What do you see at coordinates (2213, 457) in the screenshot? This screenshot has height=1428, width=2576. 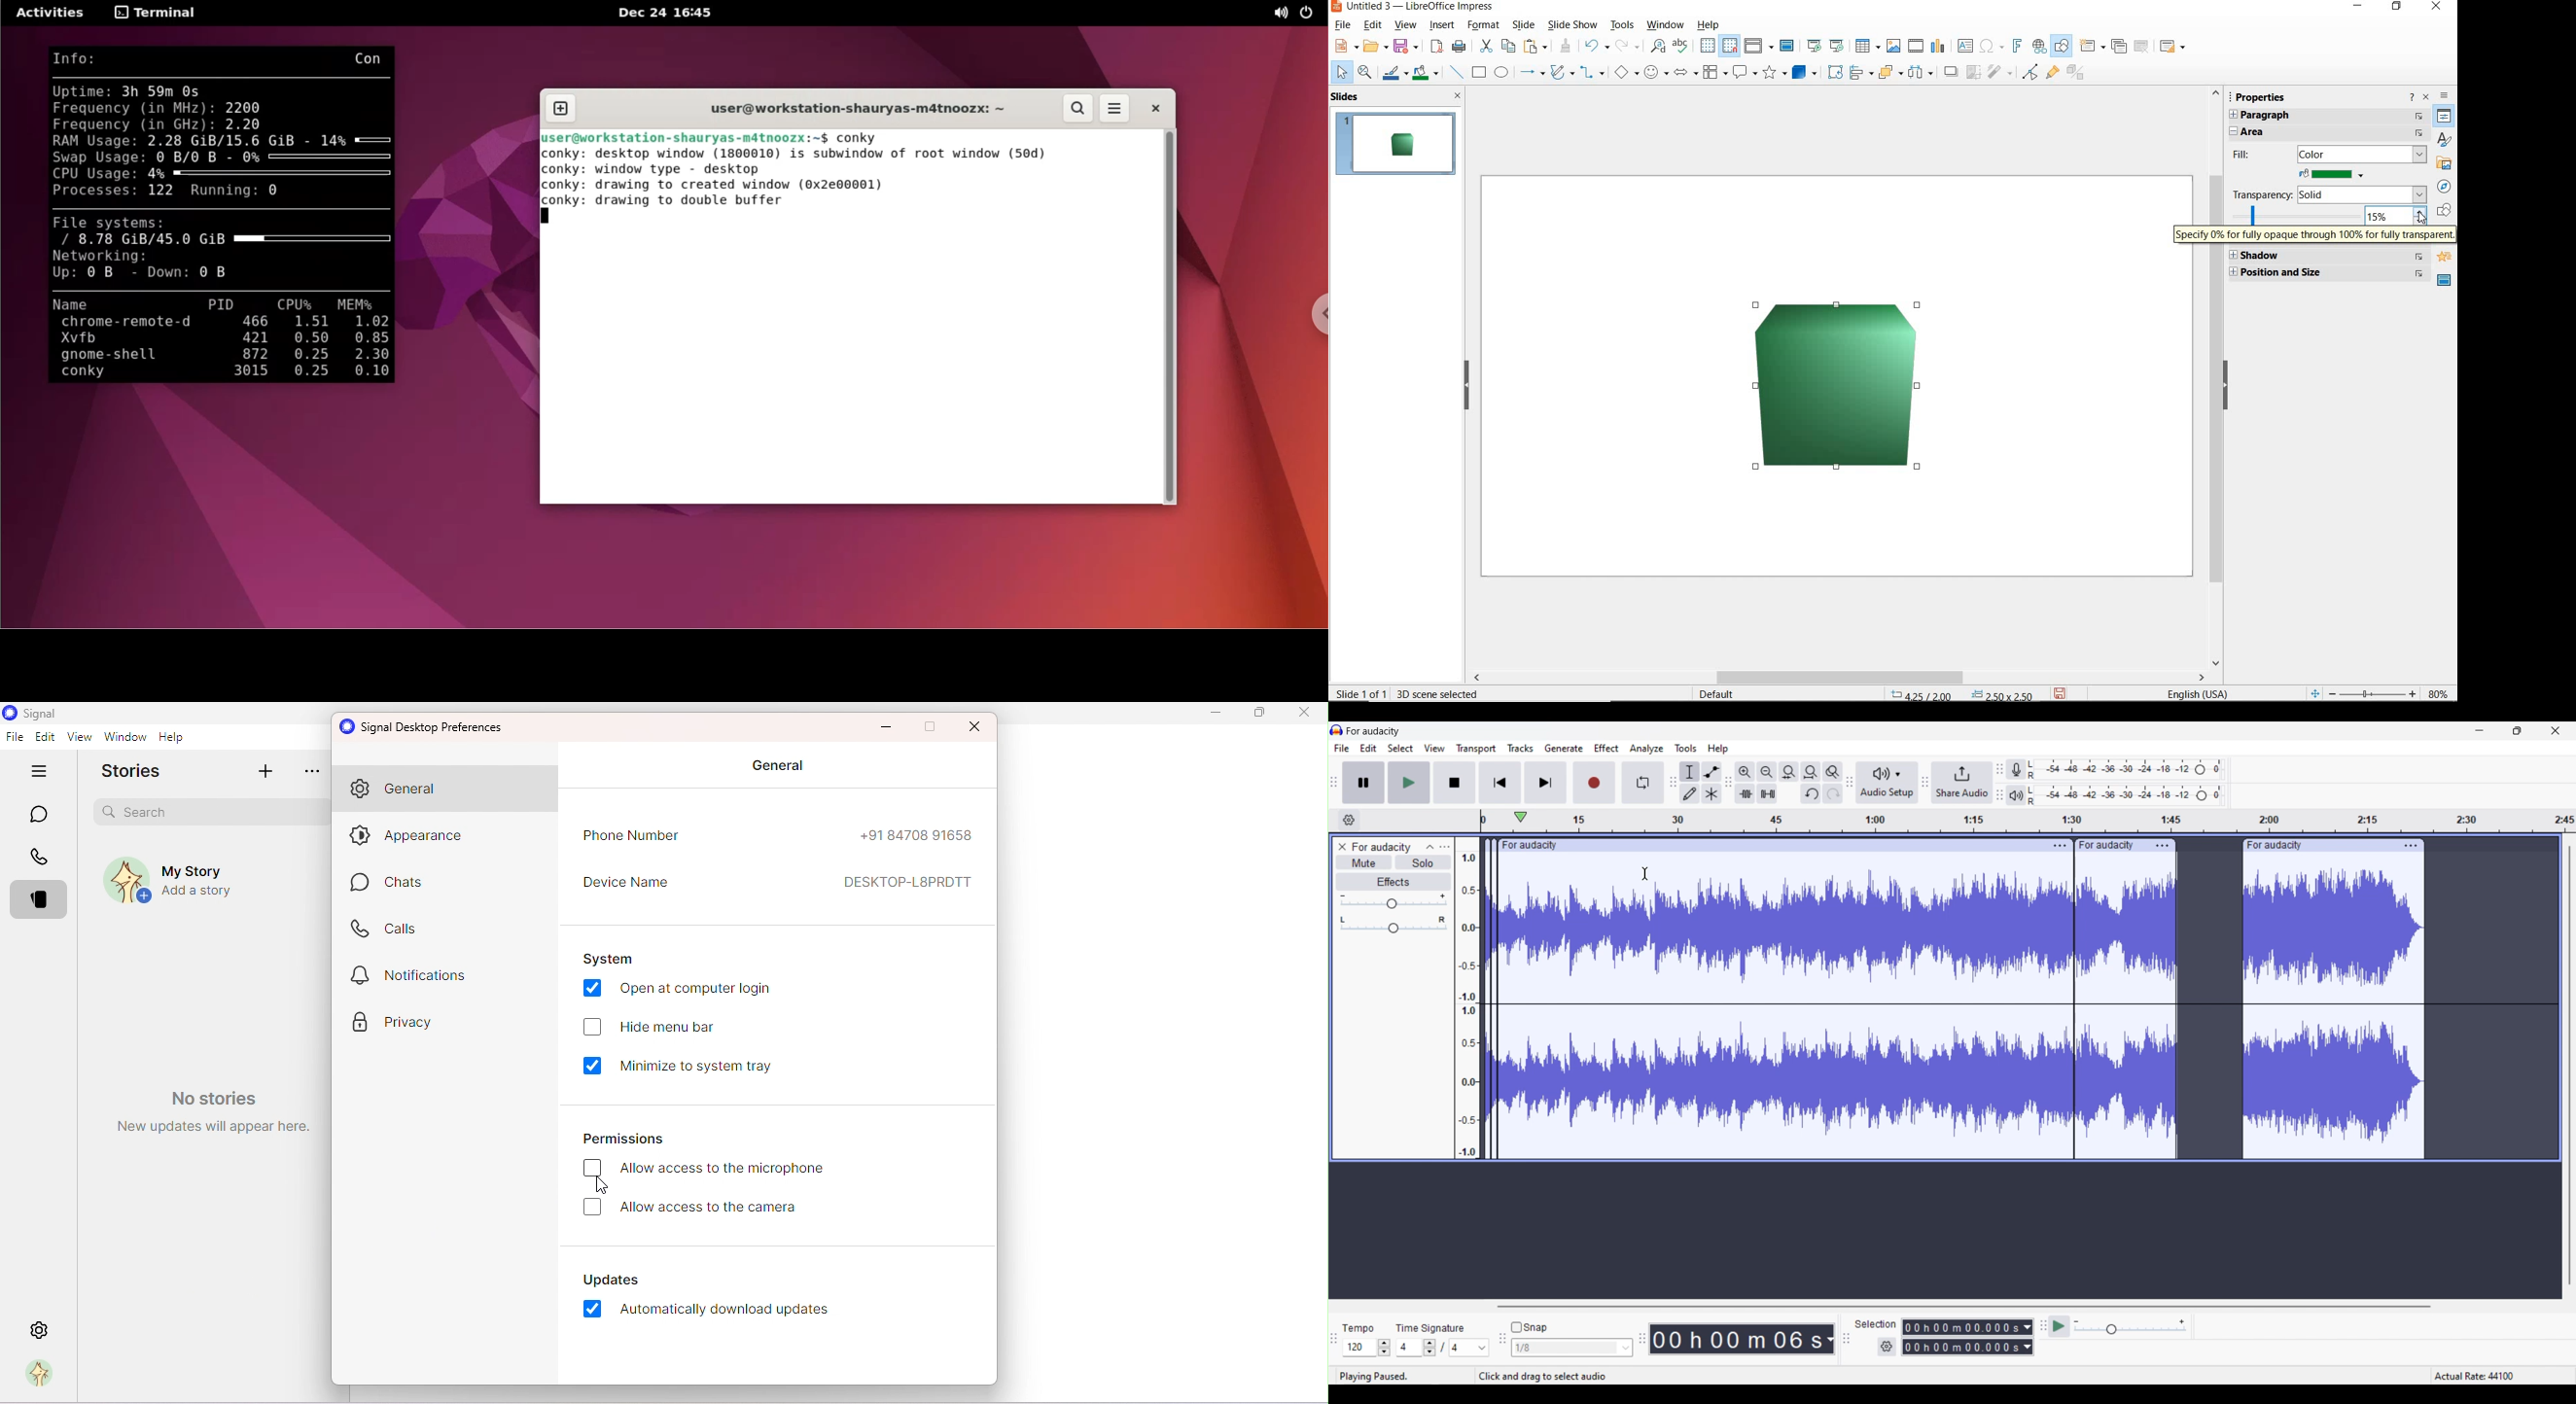 I see `SCROLLBAR` at bounding box center [2213, 457].